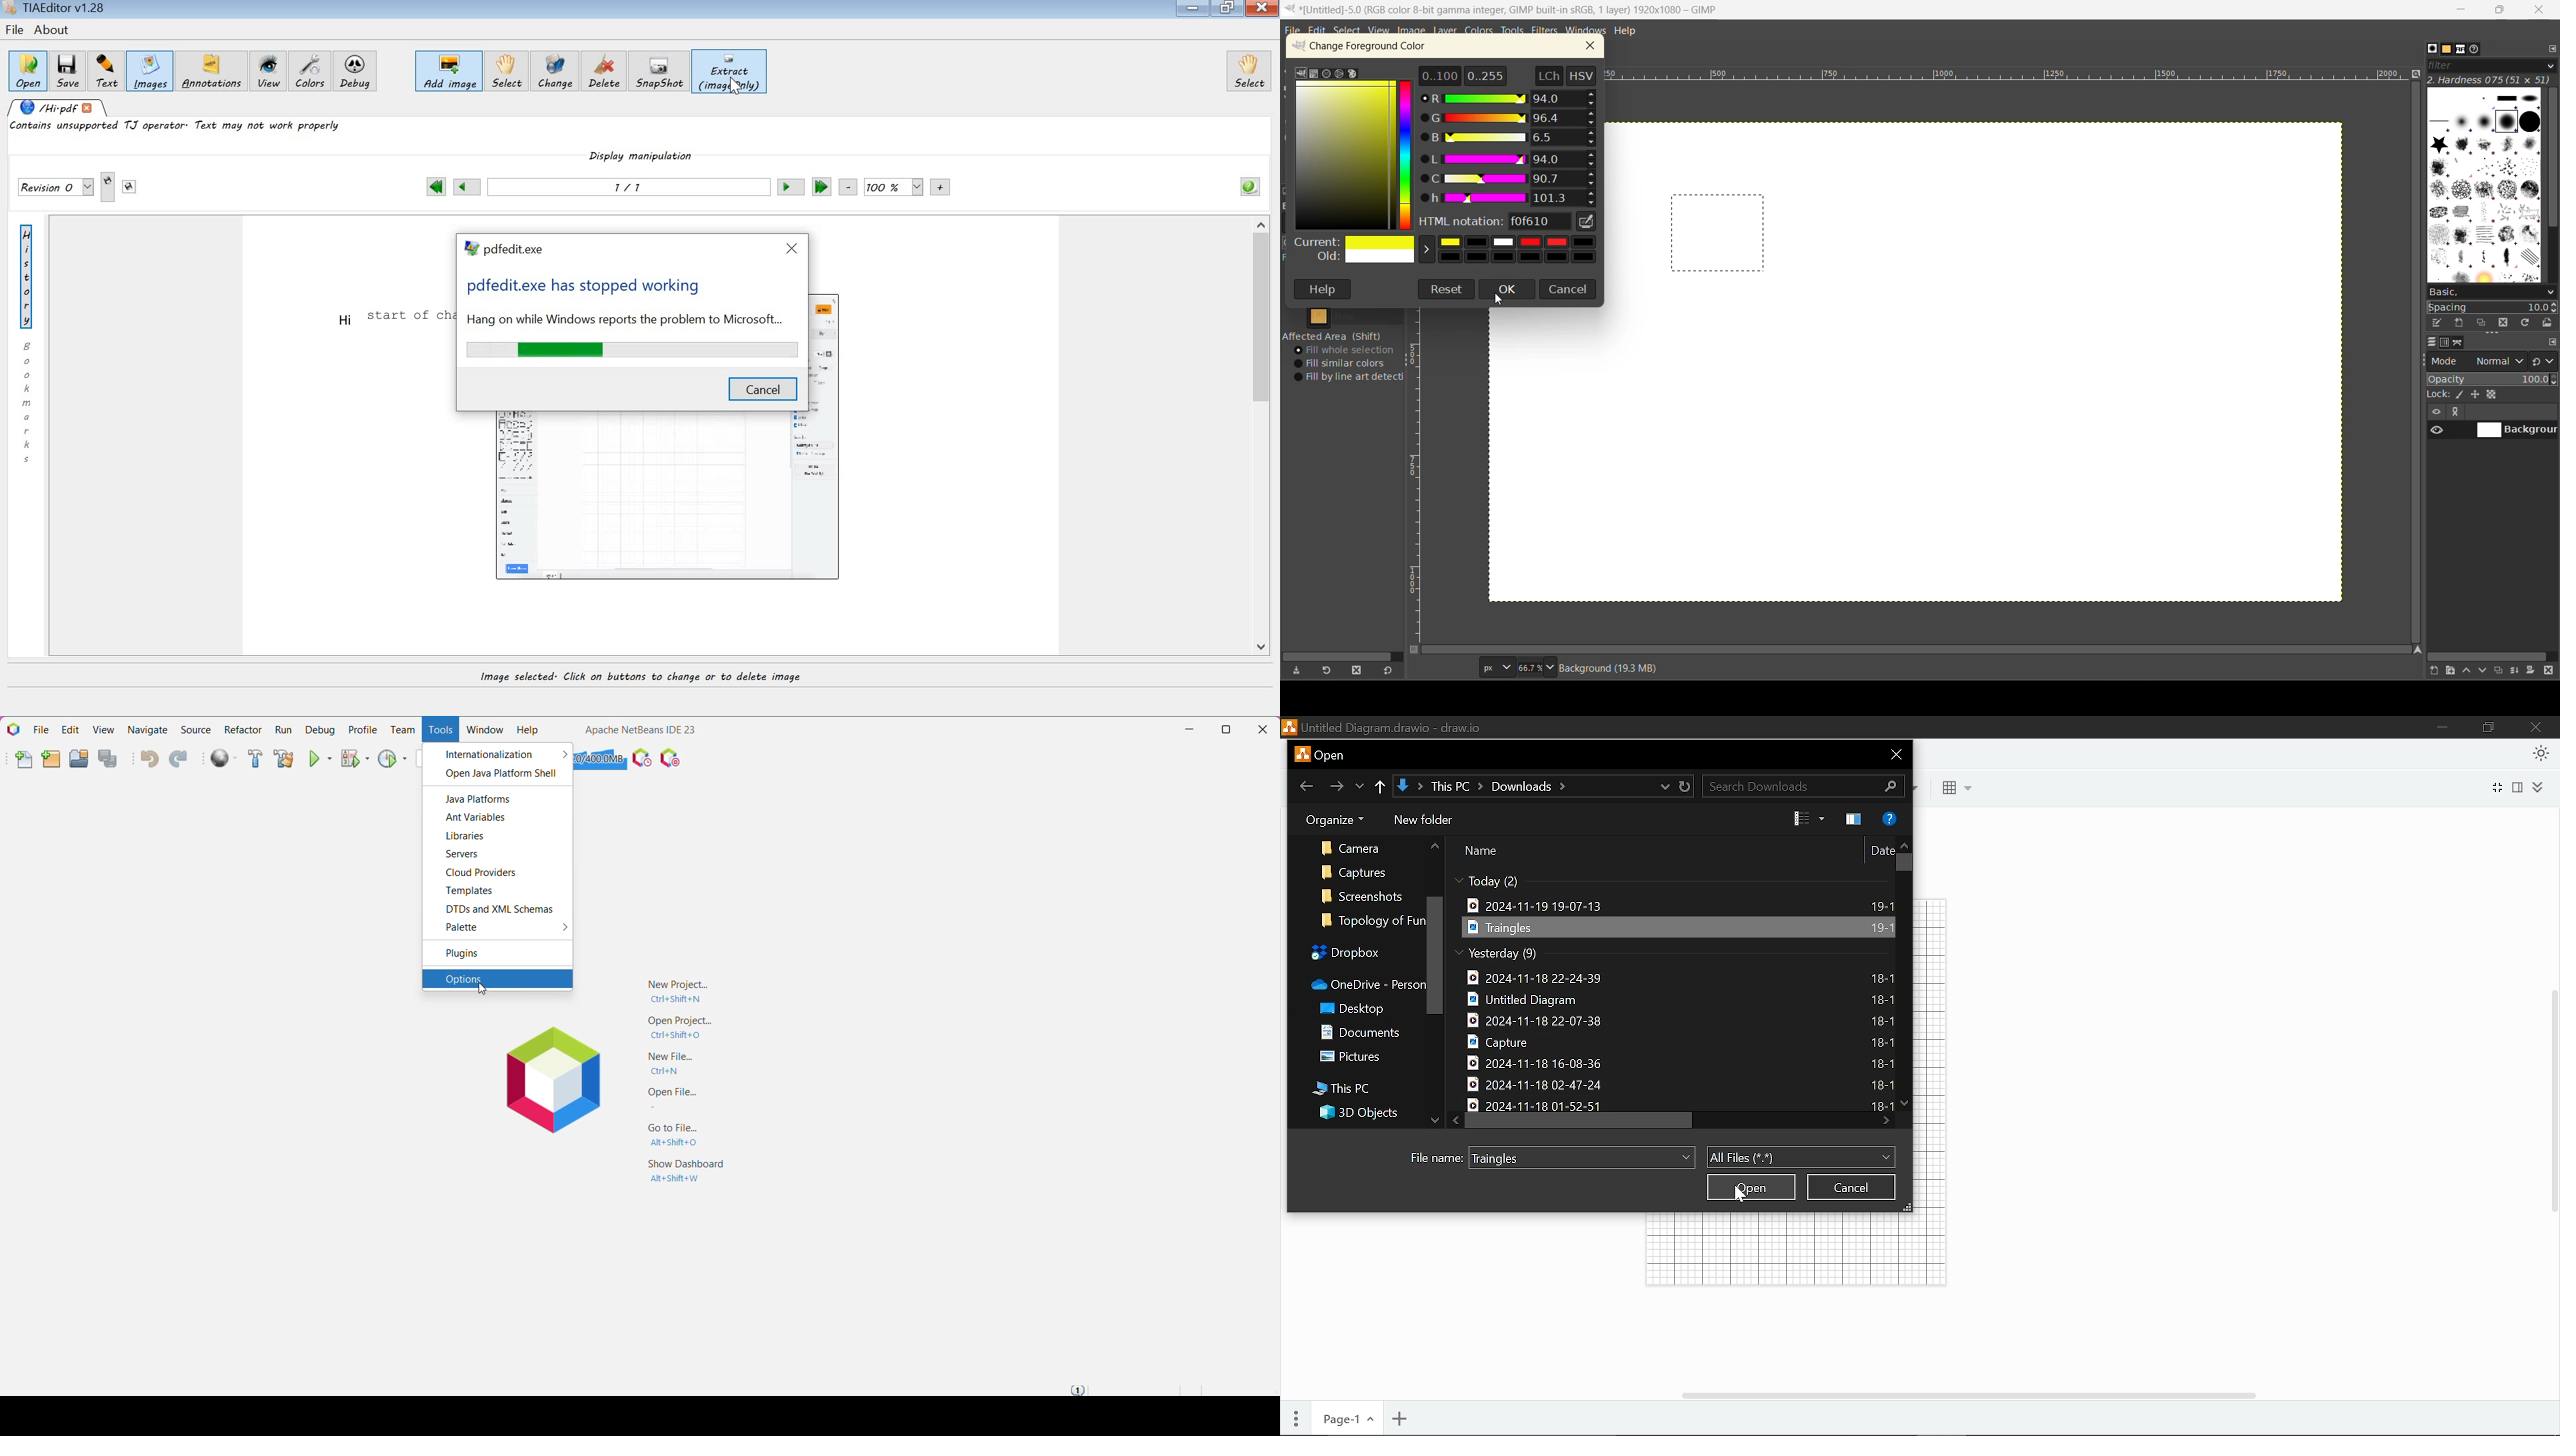 This screenshot has width=2576, height=1456. I want to click on layer, so click(1446, 31).